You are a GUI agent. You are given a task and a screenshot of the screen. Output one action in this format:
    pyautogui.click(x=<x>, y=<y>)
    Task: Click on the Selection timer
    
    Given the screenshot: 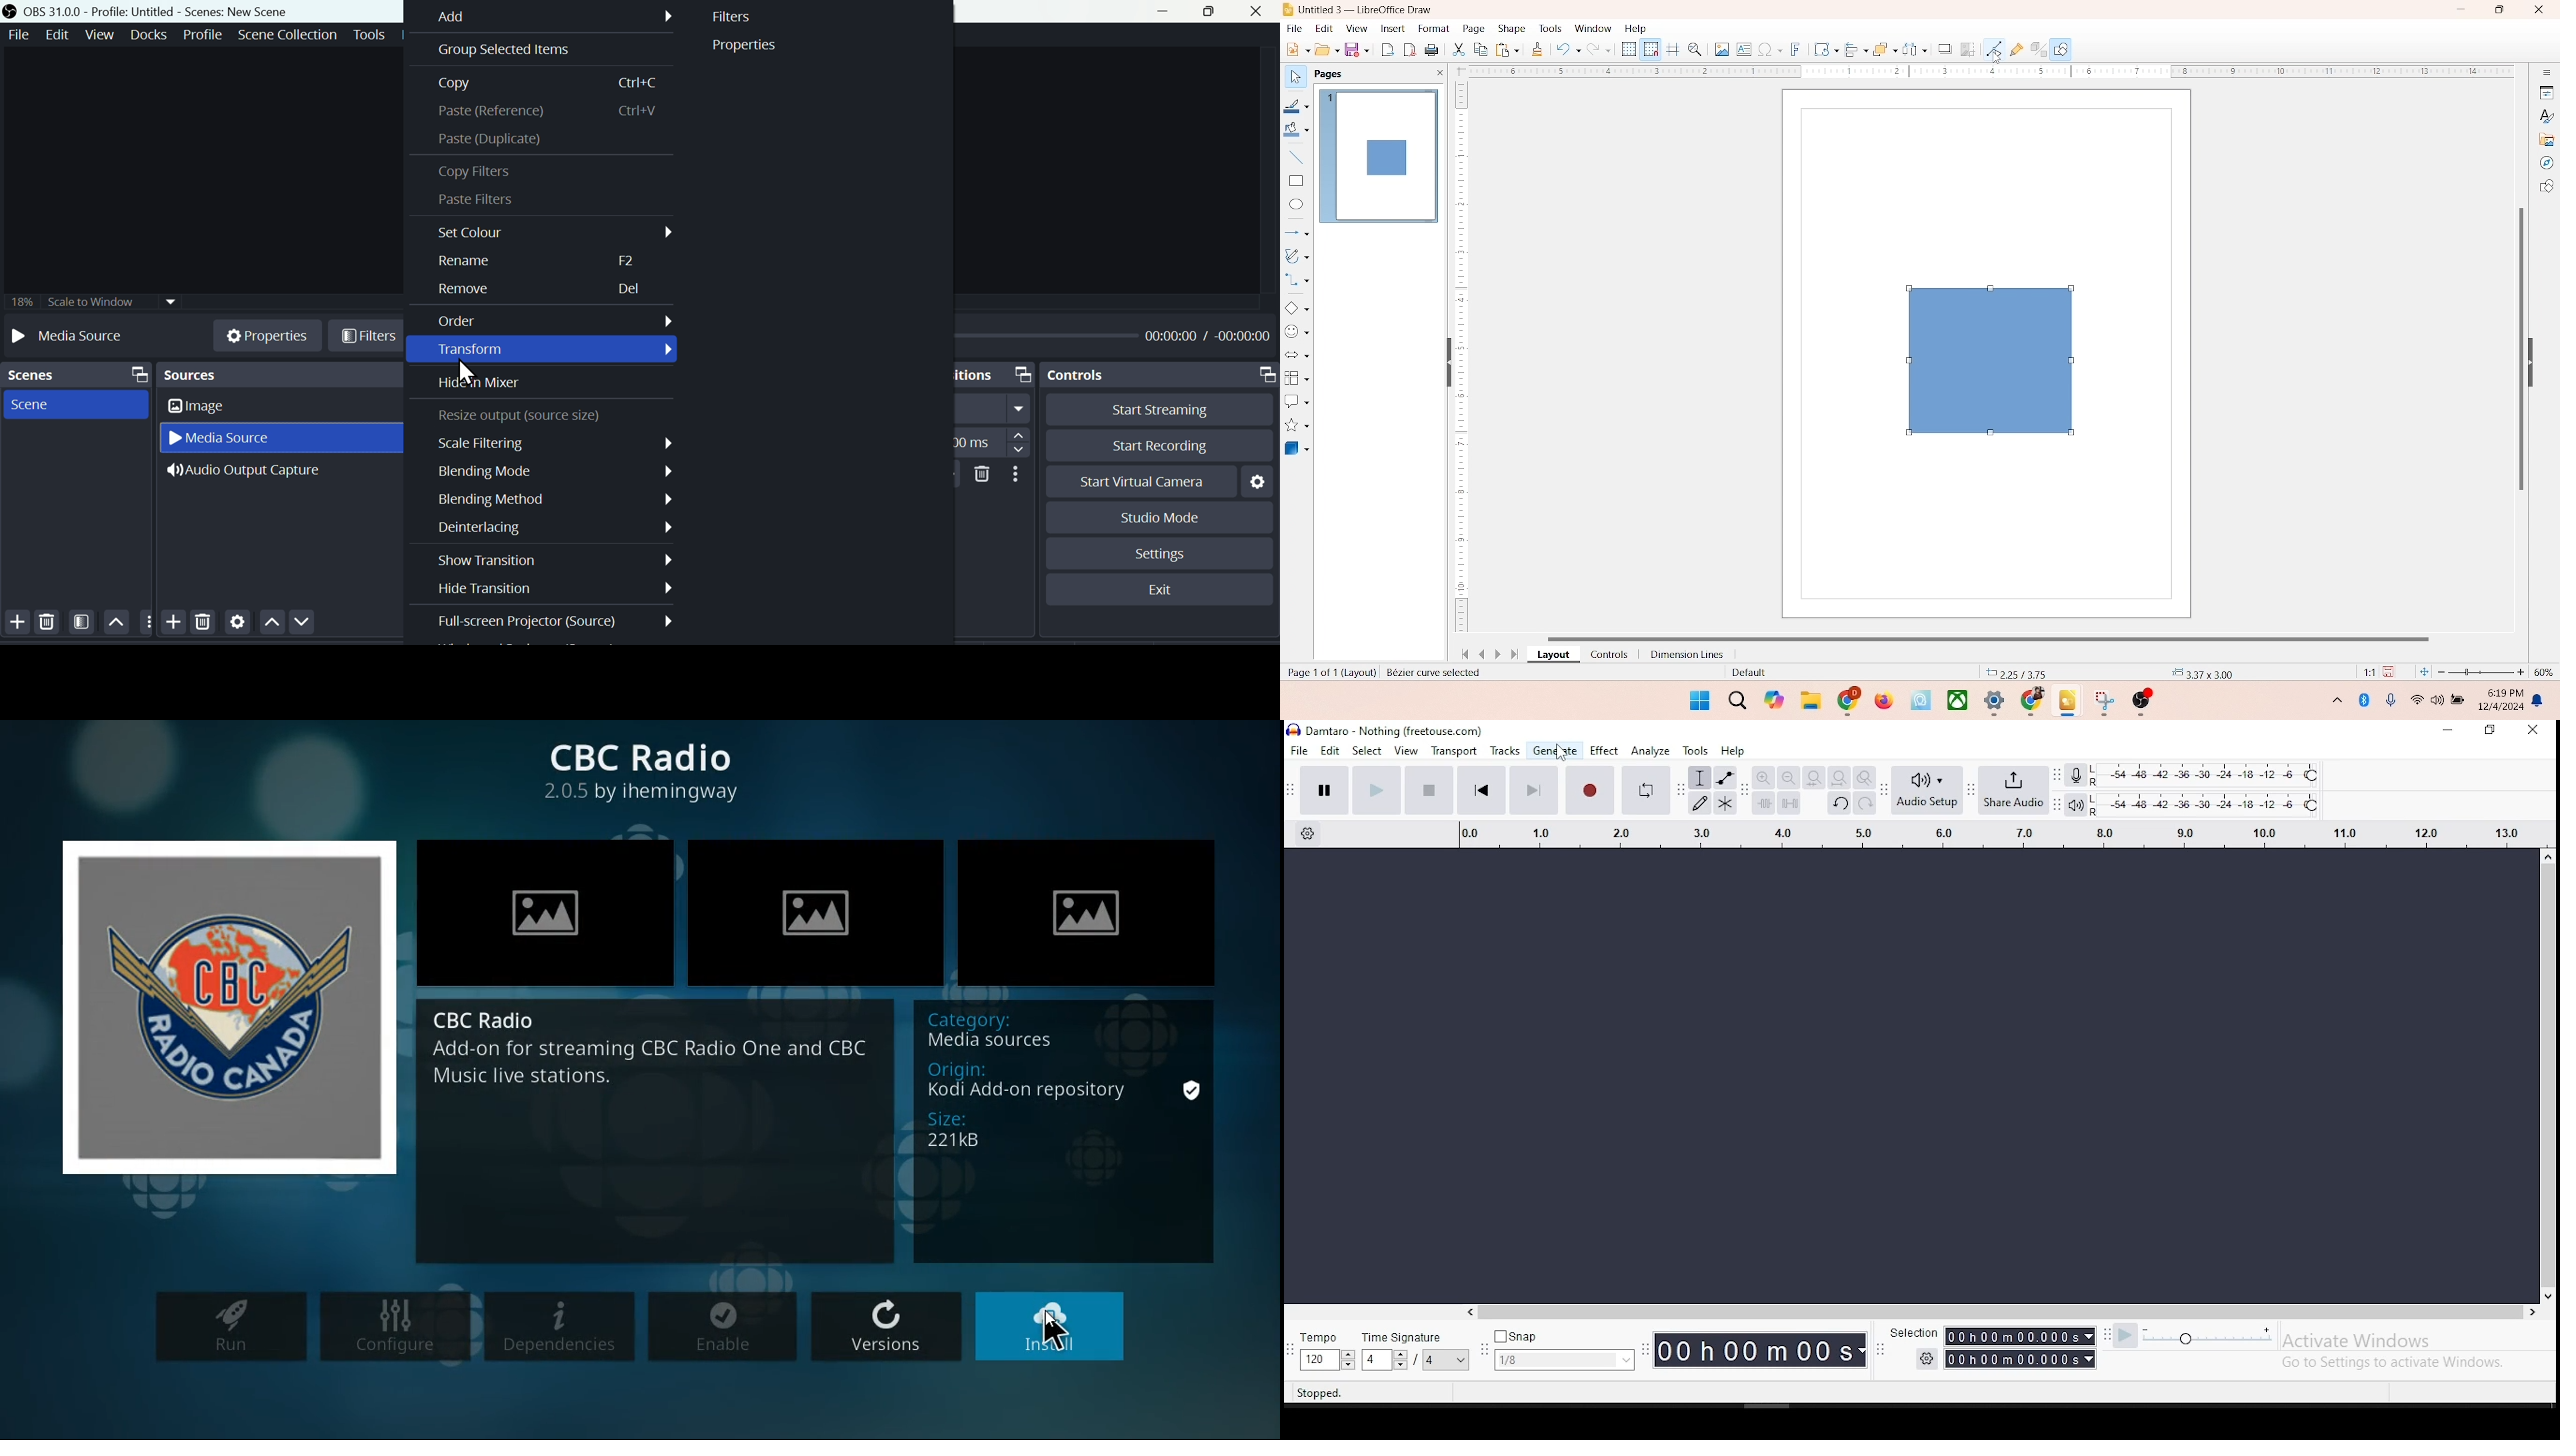 What is the action you would take?
    pyautogui.click(x=1993, y=1336)
    